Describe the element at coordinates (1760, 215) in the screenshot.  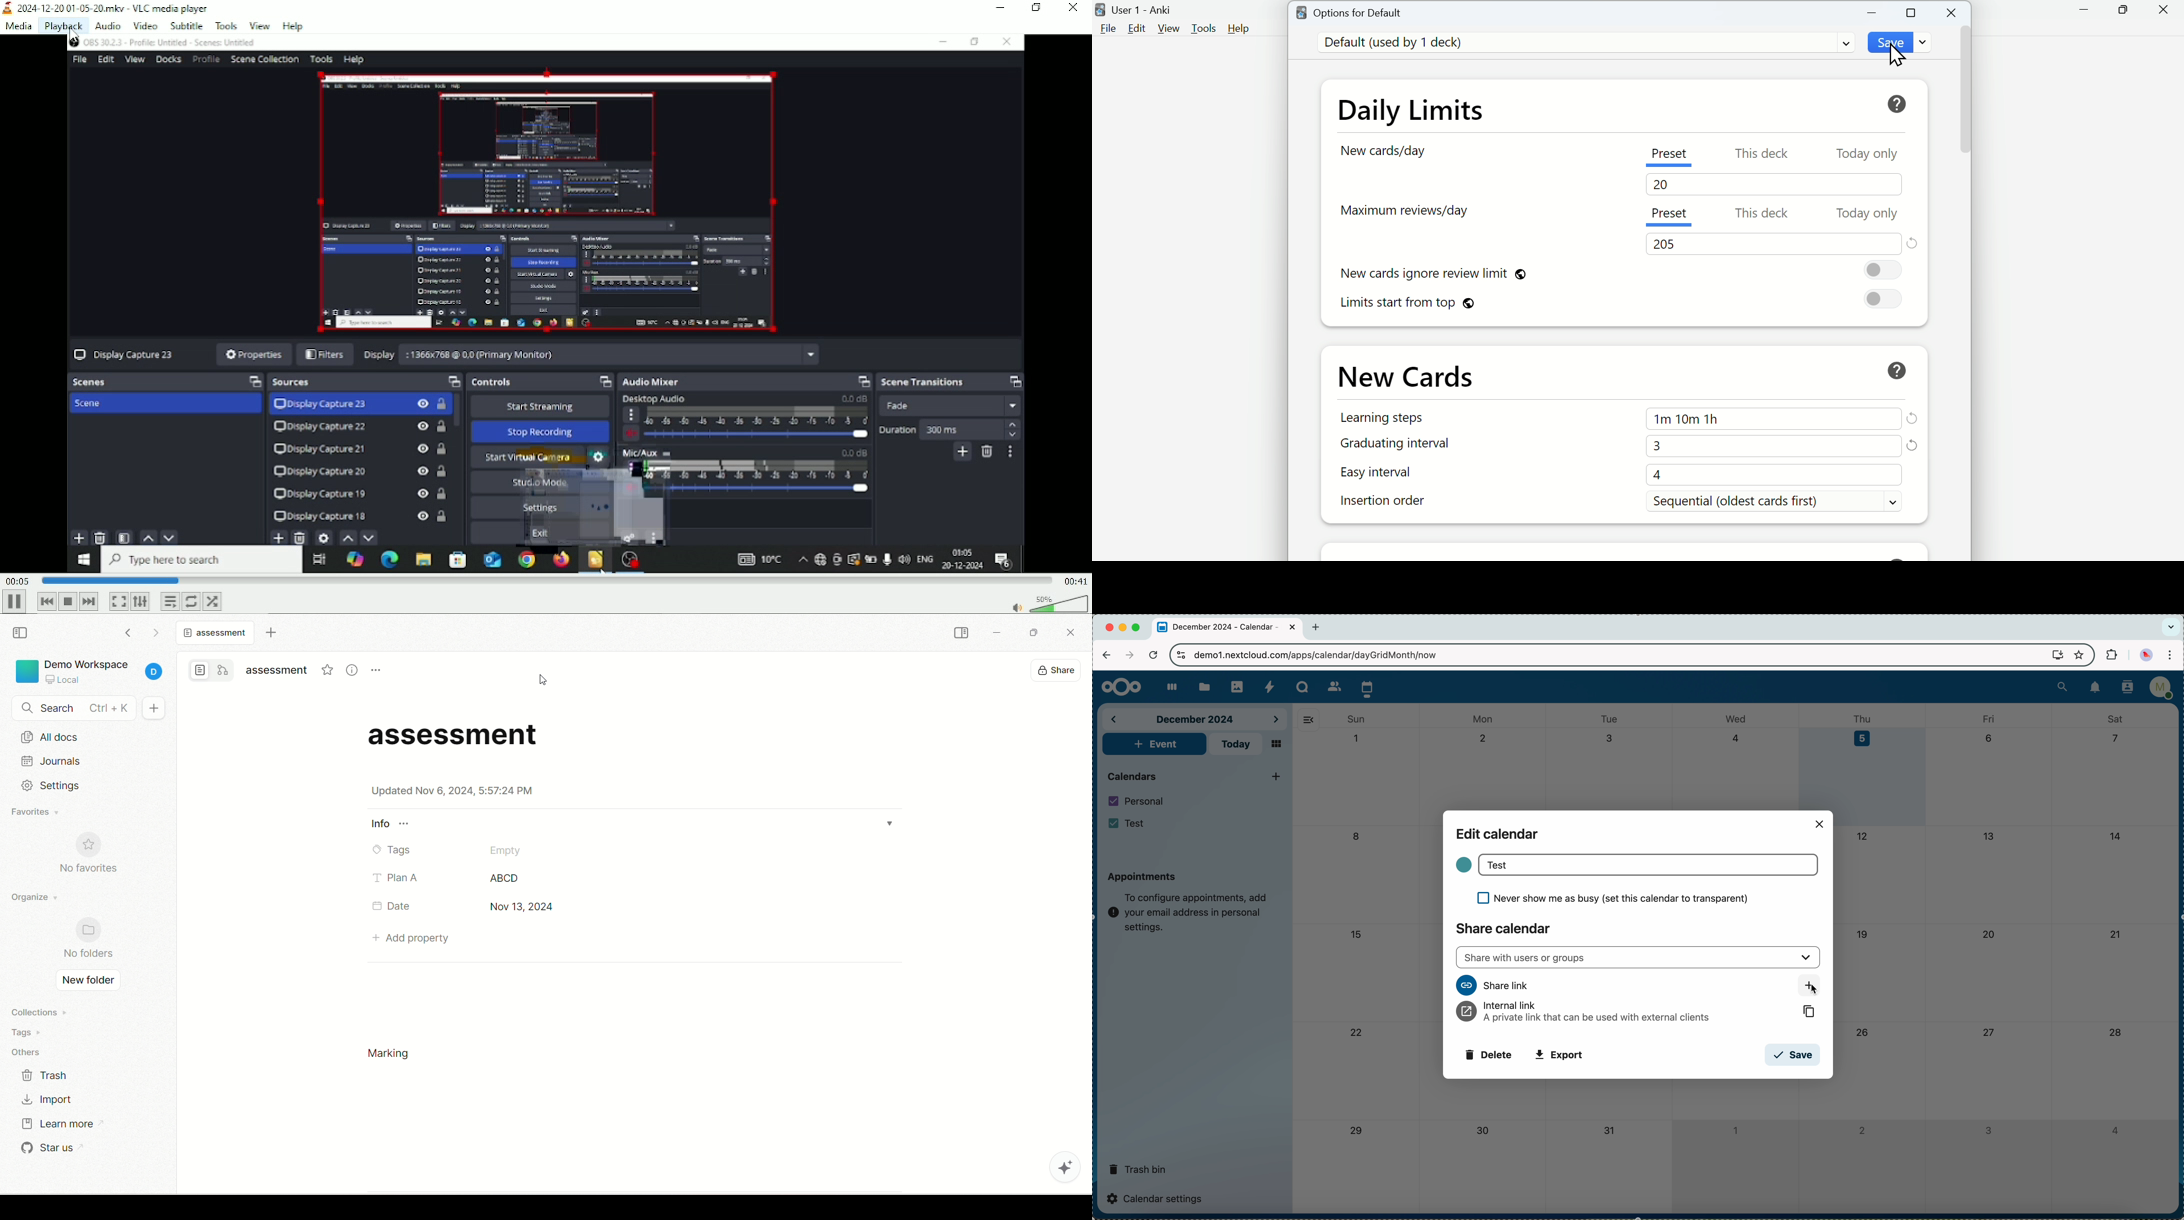
I see `This deck` at that location.